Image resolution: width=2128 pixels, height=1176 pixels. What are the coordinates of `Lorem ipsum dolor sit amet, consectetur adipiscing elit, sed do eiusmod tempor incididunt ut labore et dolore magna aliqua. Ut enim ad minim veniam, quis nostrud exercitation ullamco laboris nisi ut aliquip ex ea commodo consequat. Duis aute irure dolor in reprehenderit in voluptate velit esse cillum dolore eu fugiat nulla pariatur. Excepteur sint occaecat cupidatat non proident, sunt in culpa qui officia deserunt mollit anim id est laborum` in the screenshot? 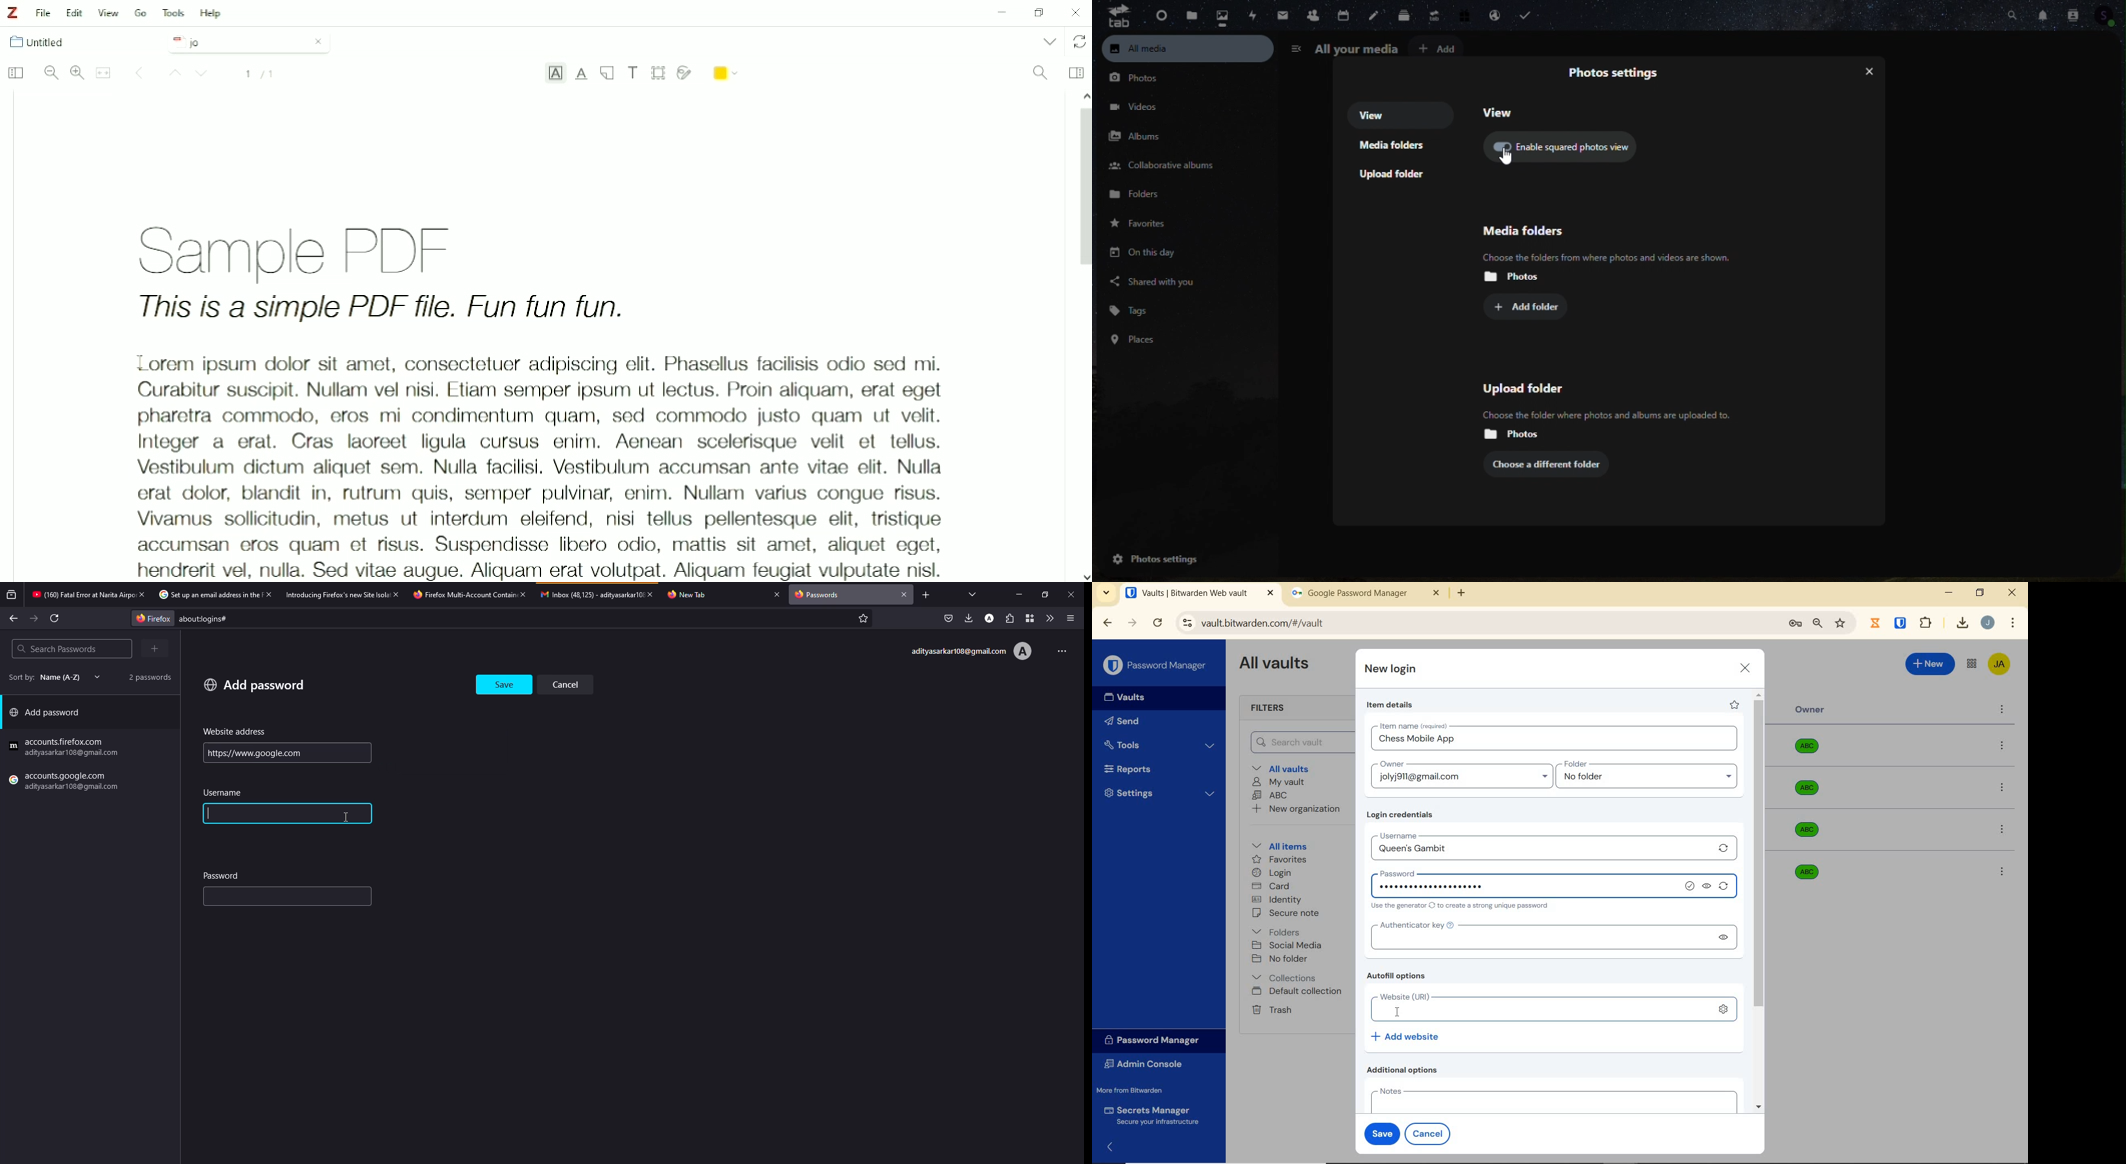 It's located at (529, 461).